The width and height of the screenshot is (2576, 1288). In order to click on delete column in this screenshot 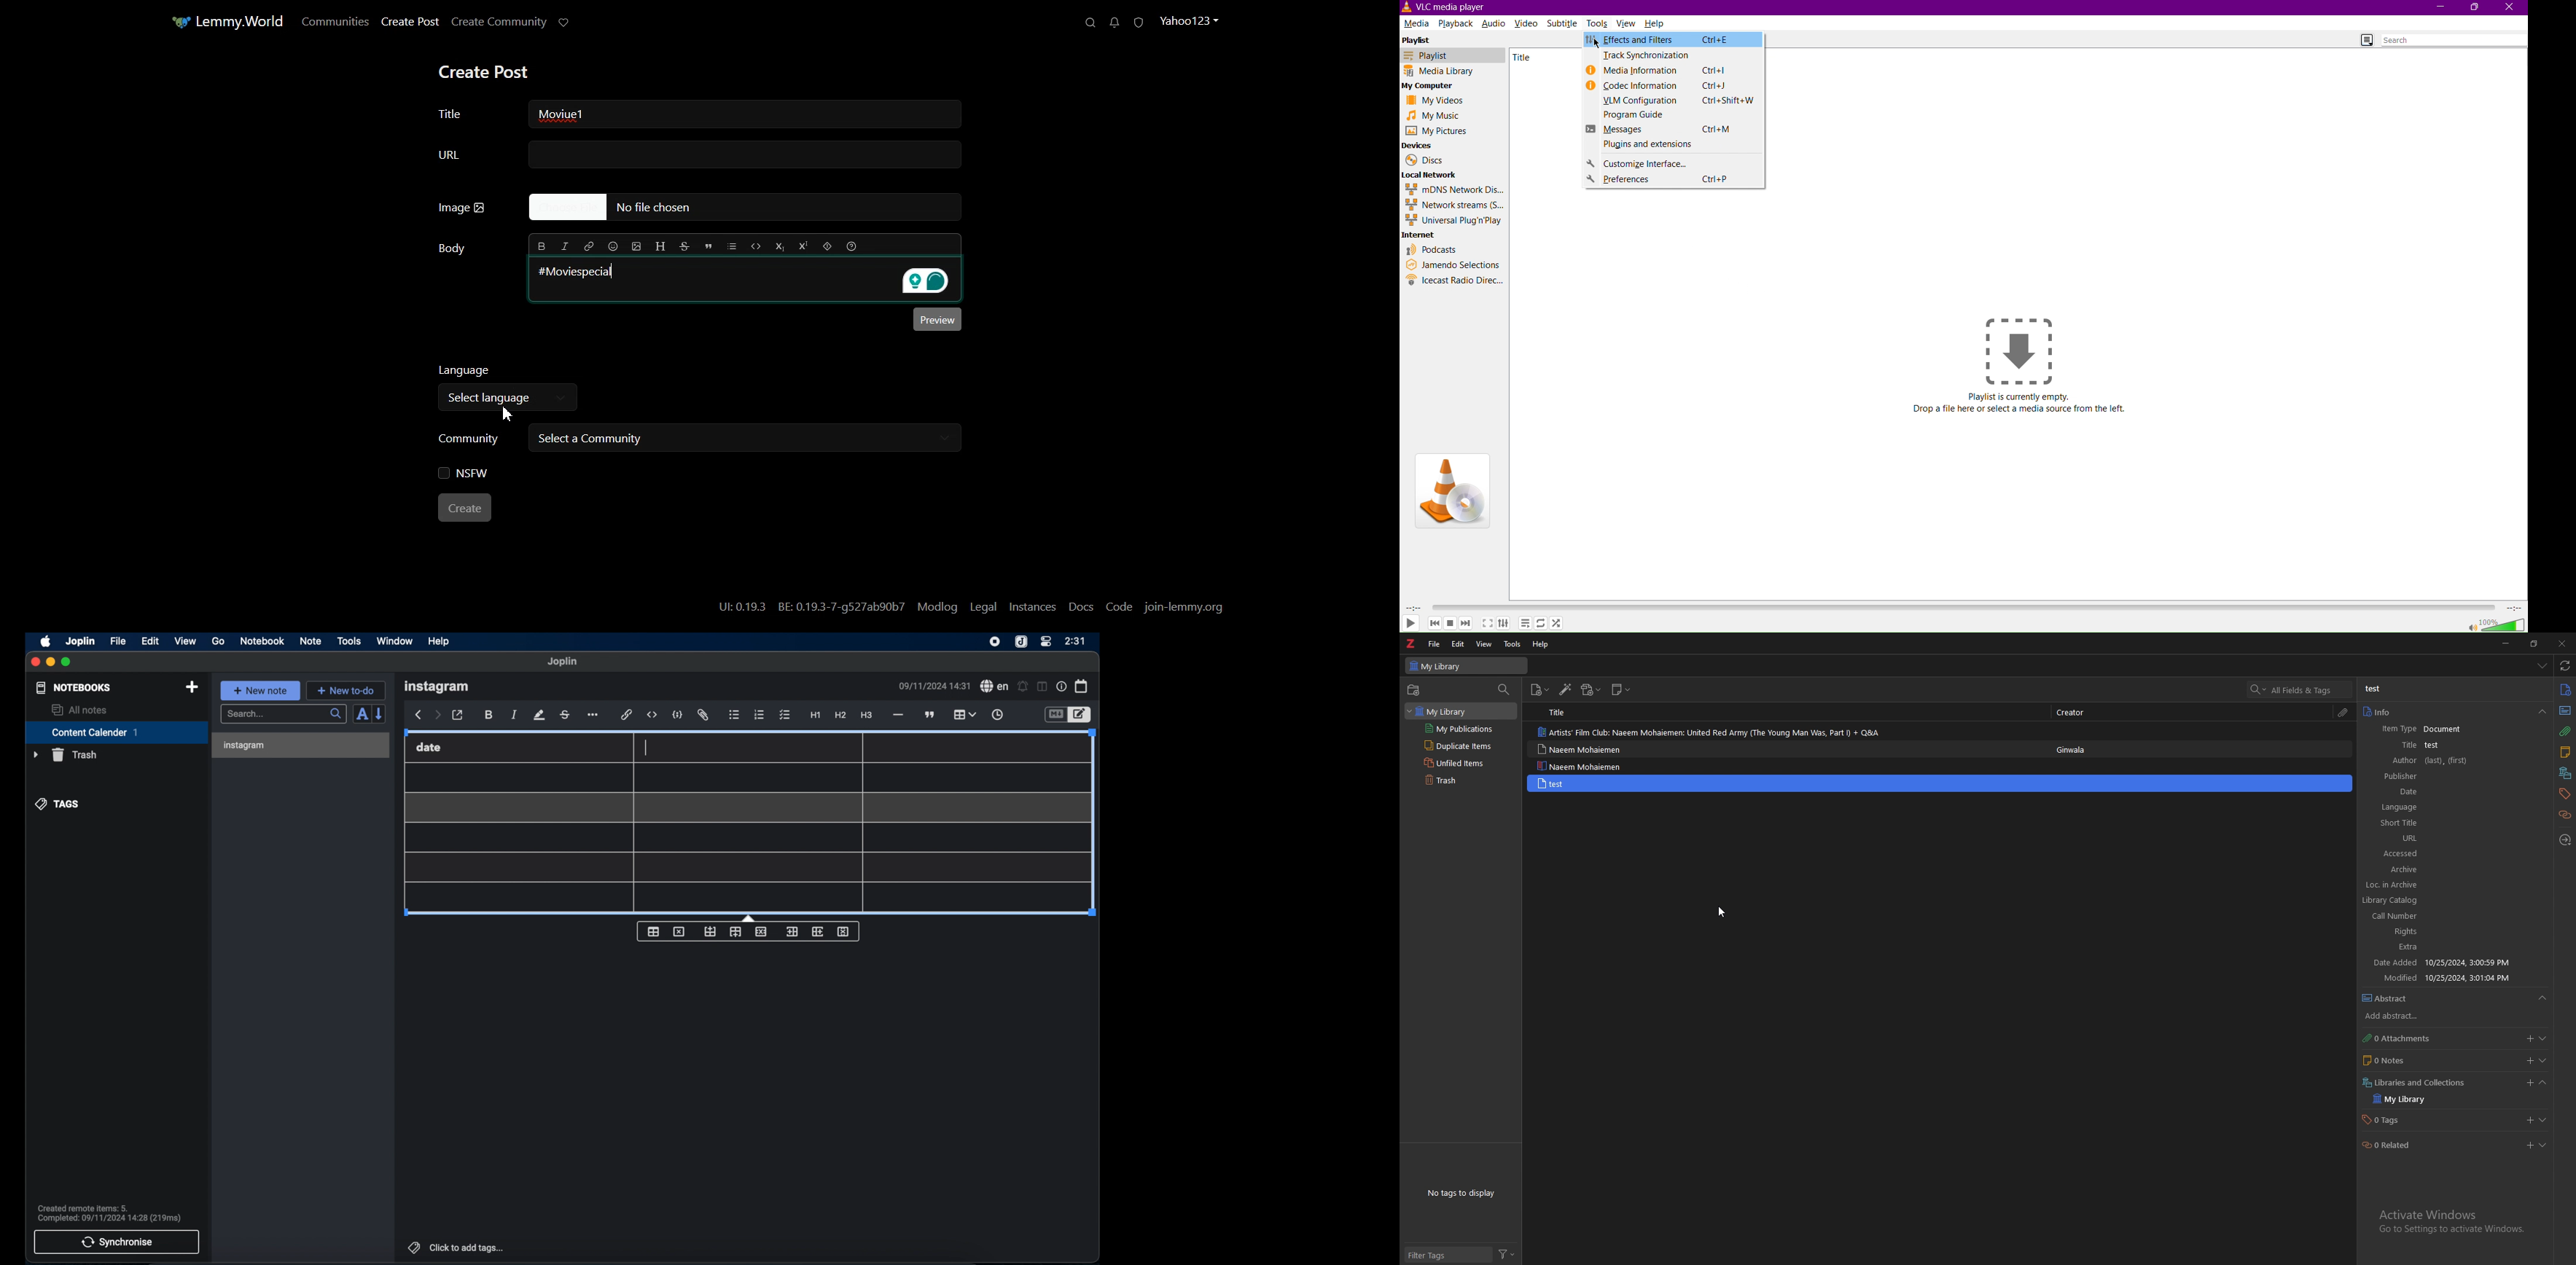, I will do `click(844, 932)`.